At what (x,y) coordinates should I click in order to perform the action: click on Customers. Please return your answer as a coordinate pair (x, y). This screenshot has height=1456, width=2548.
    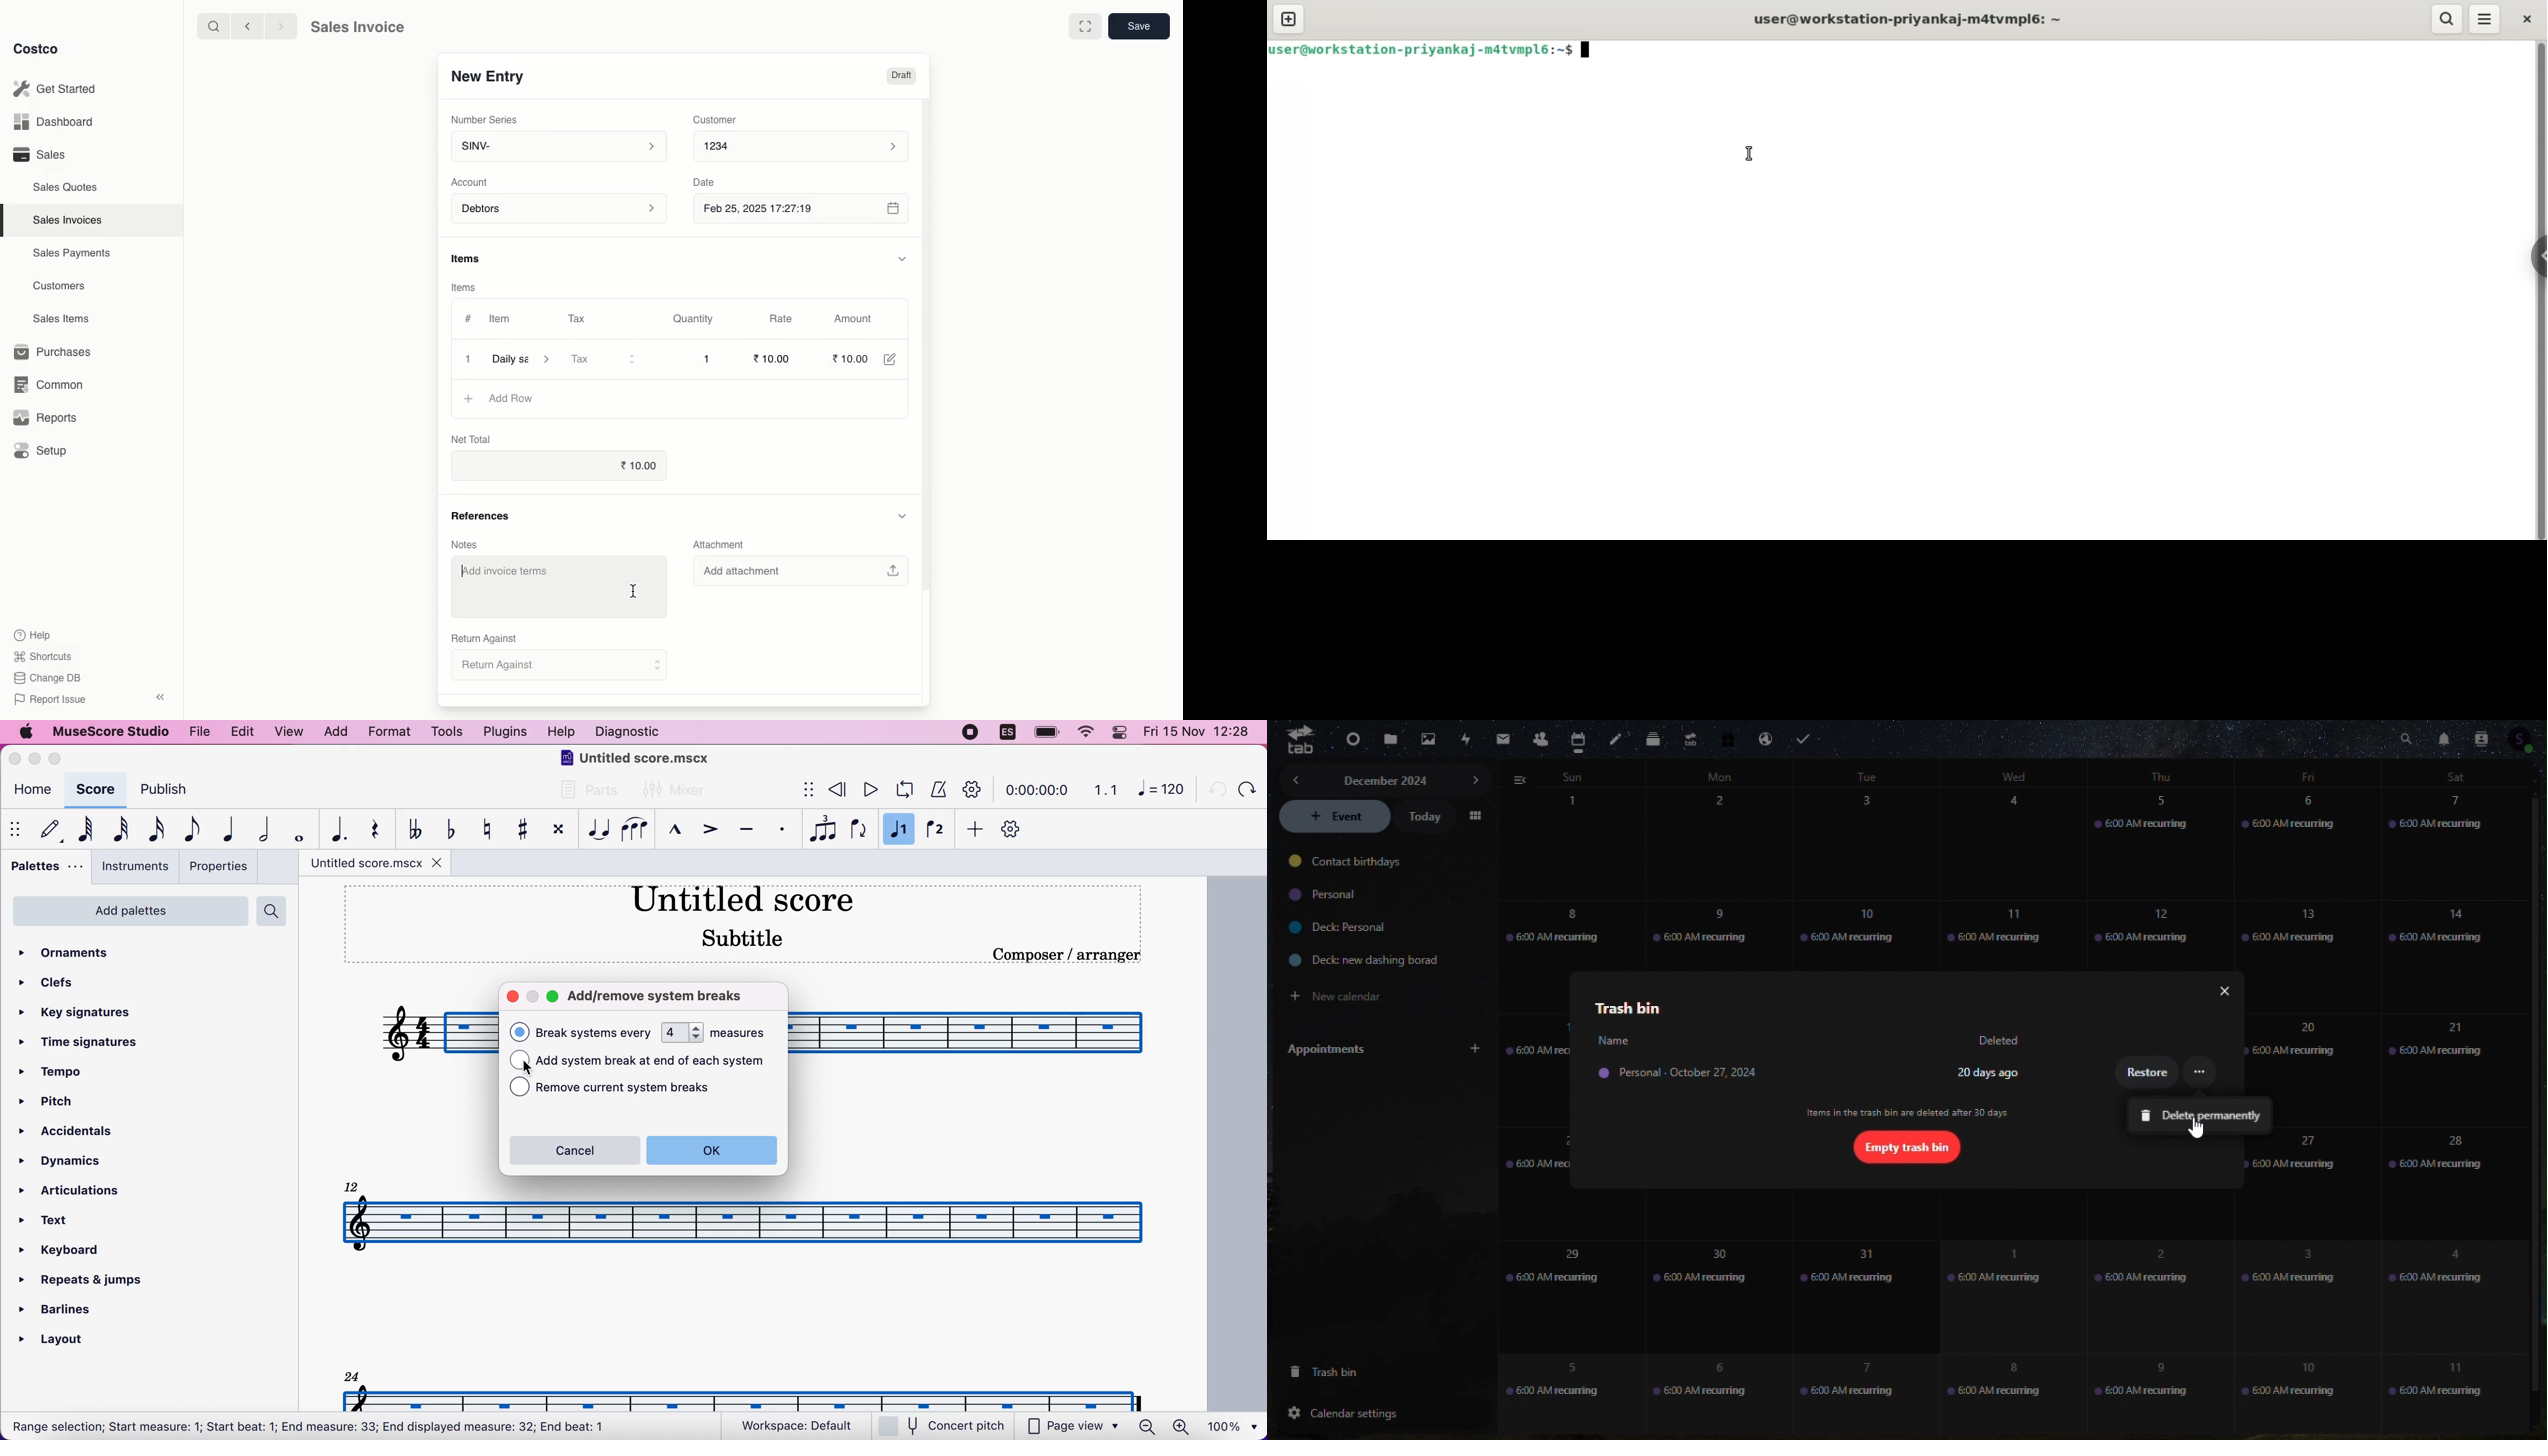
    Looking at the image, I should click on (58, 285).